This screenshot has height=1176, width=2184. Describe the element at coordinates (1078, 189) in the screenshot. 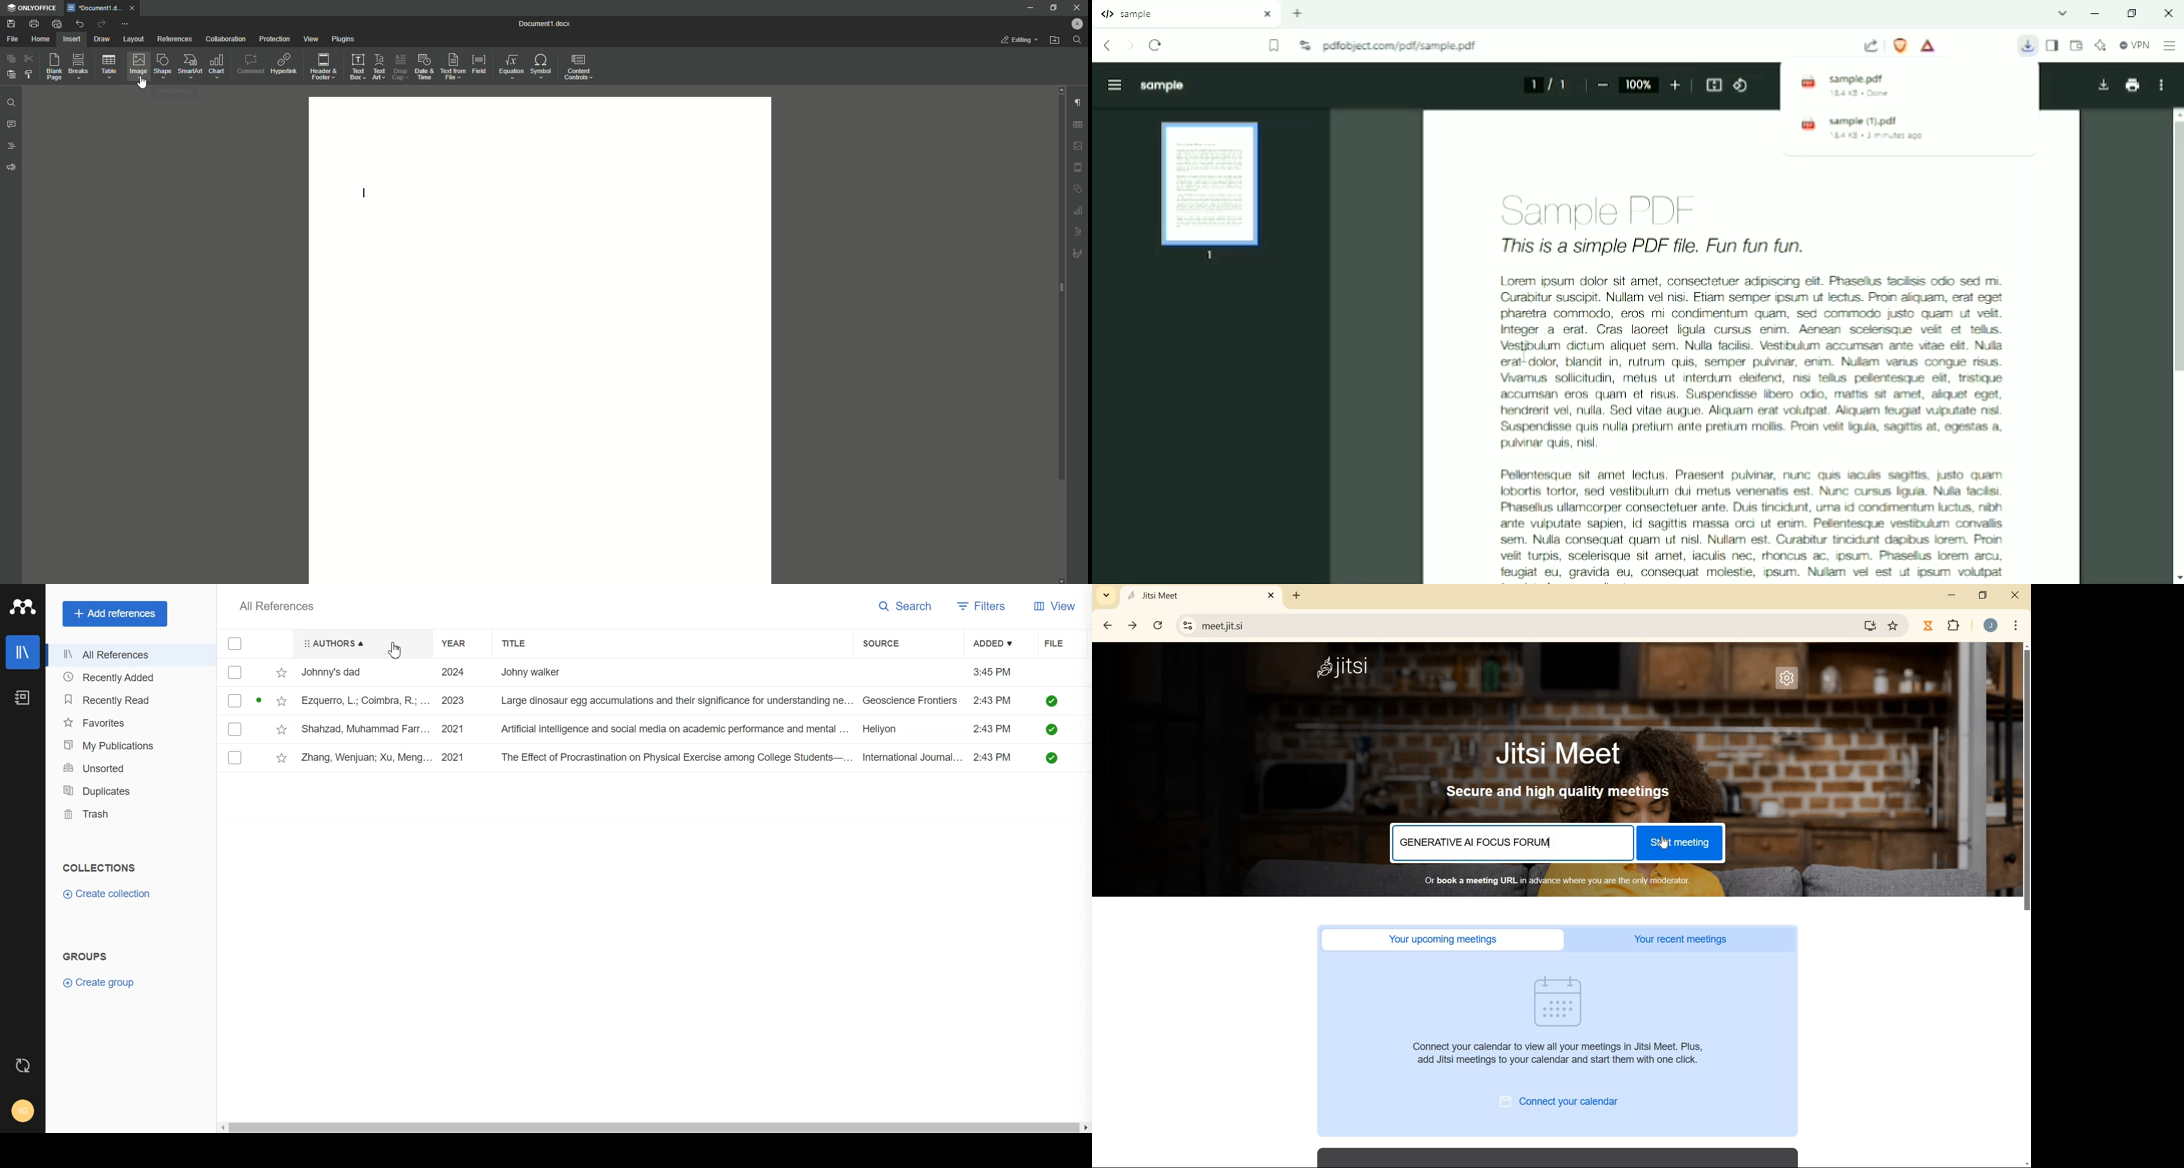

I see `Unnamed Icons` at that location.